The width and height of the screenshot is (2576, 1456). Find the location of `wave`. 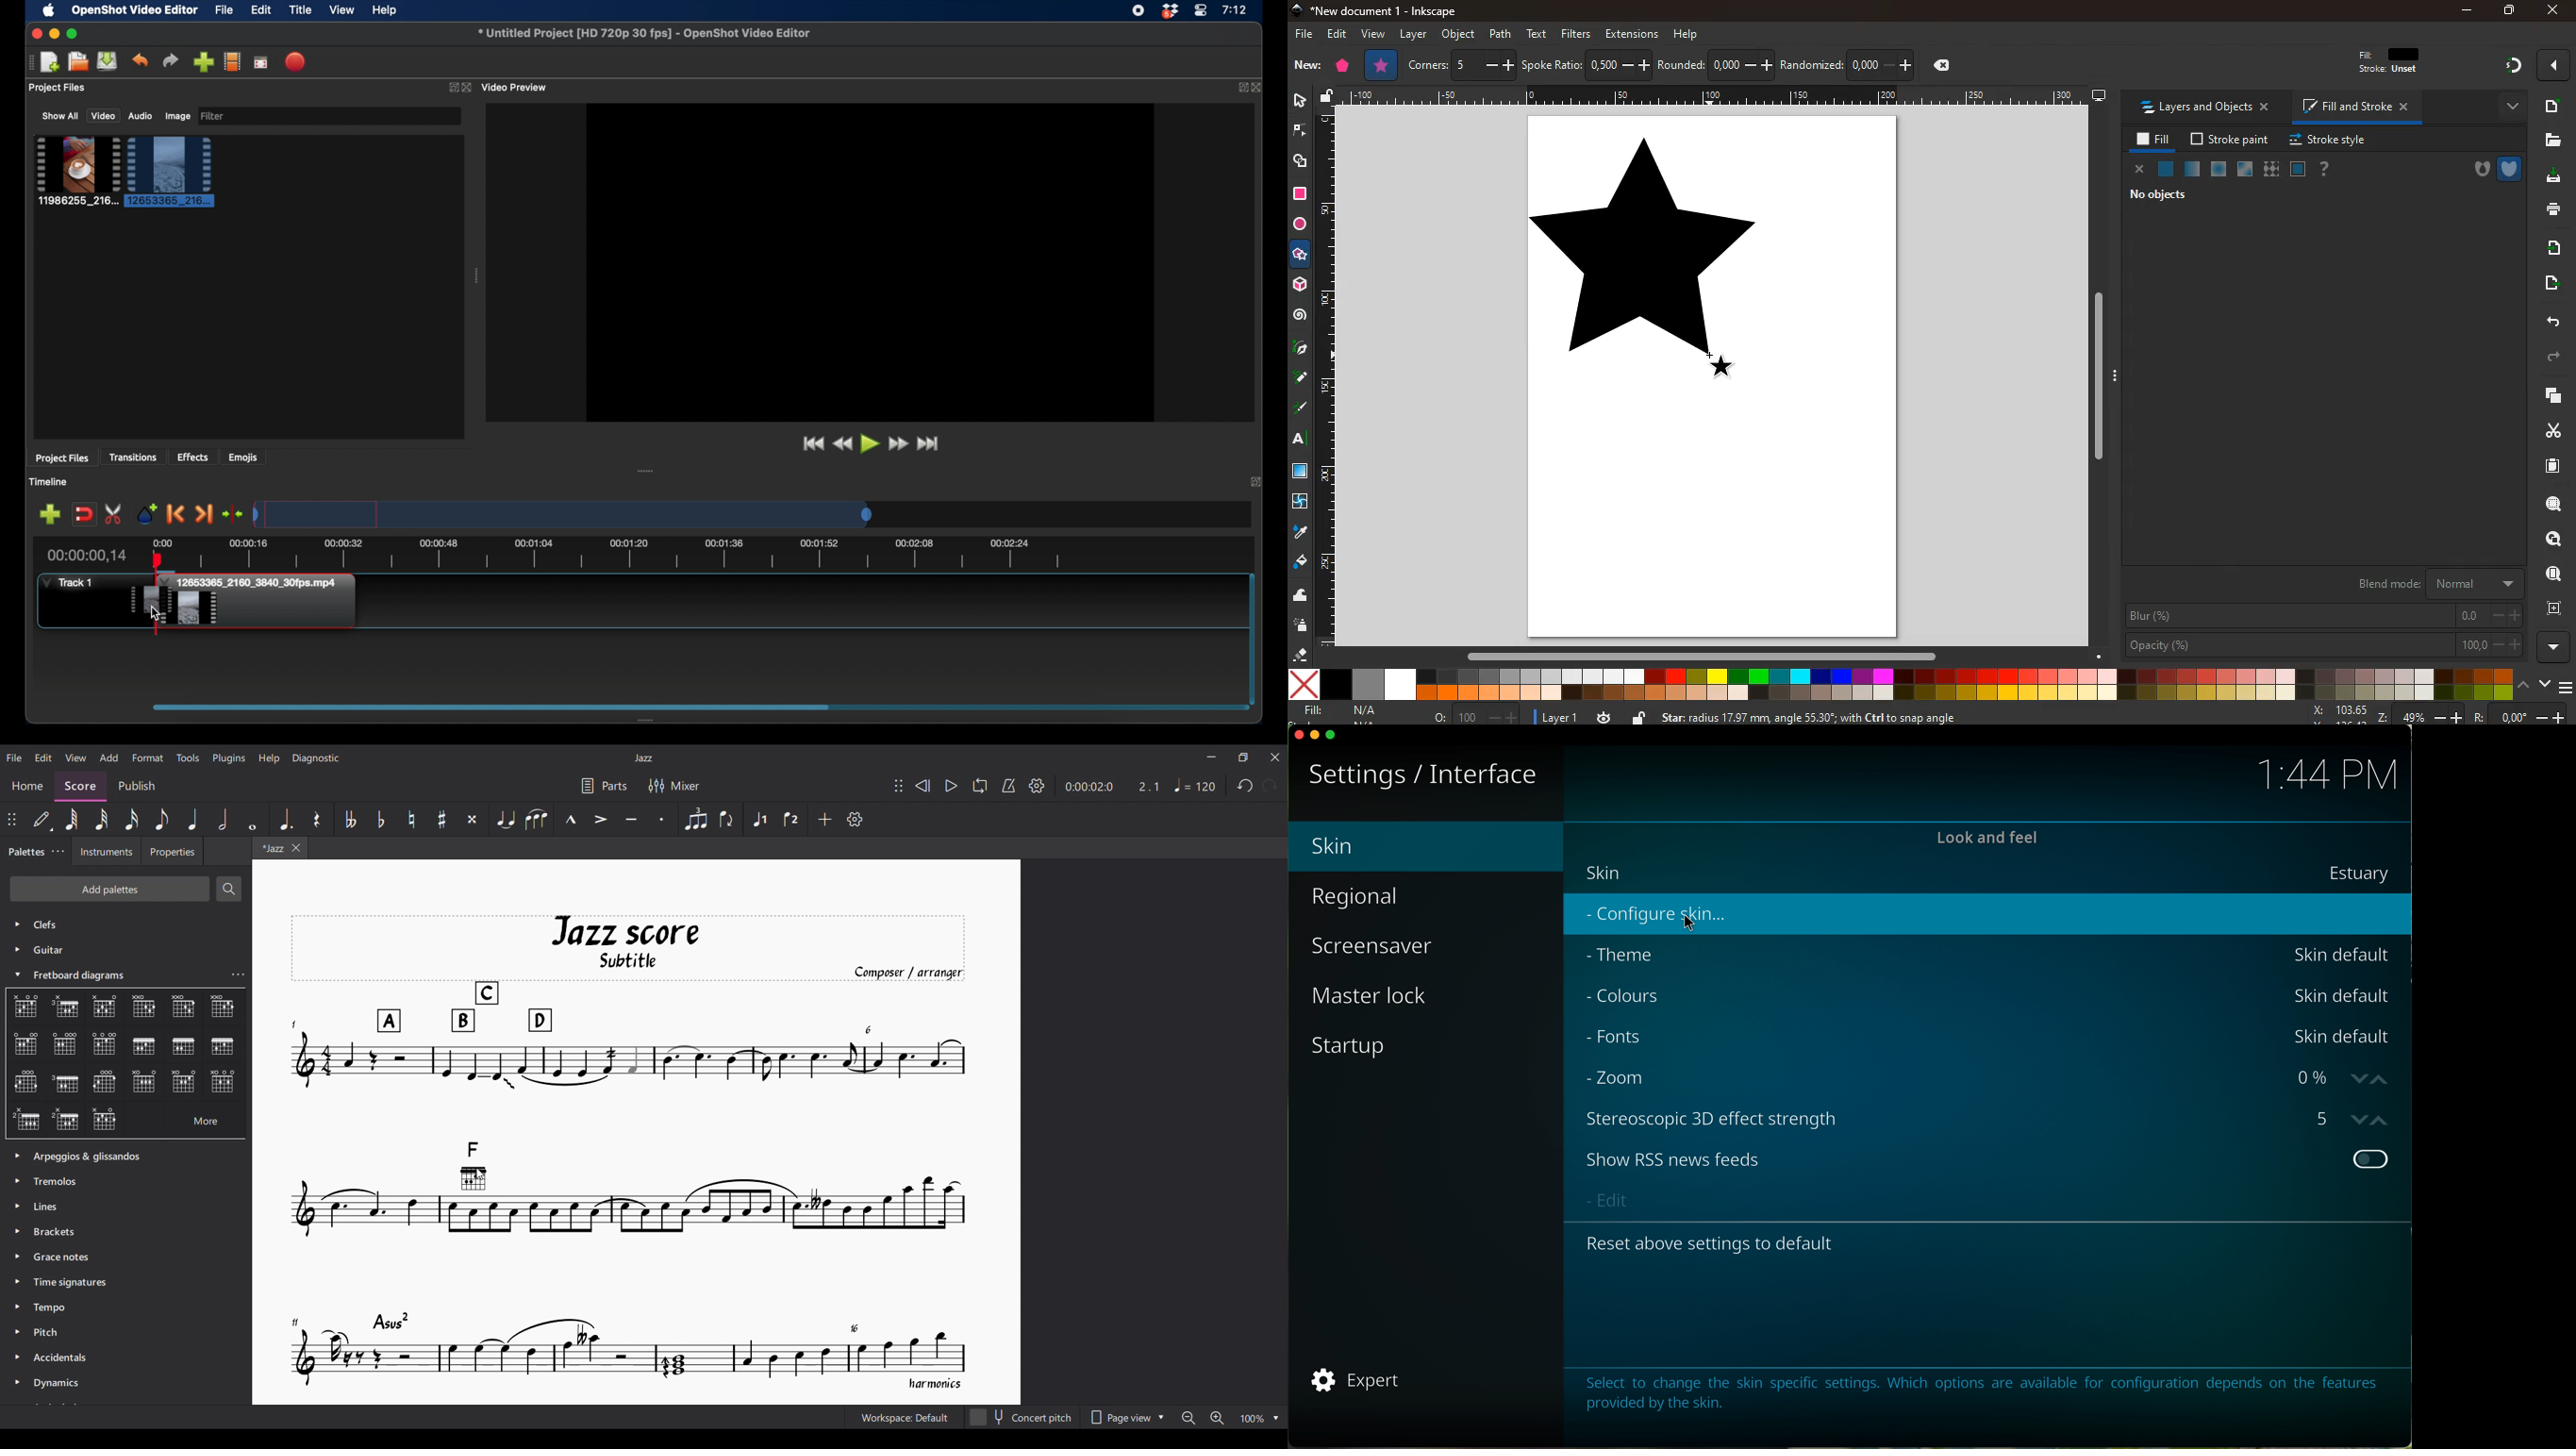

wave is located at coordinates (1302, 597).